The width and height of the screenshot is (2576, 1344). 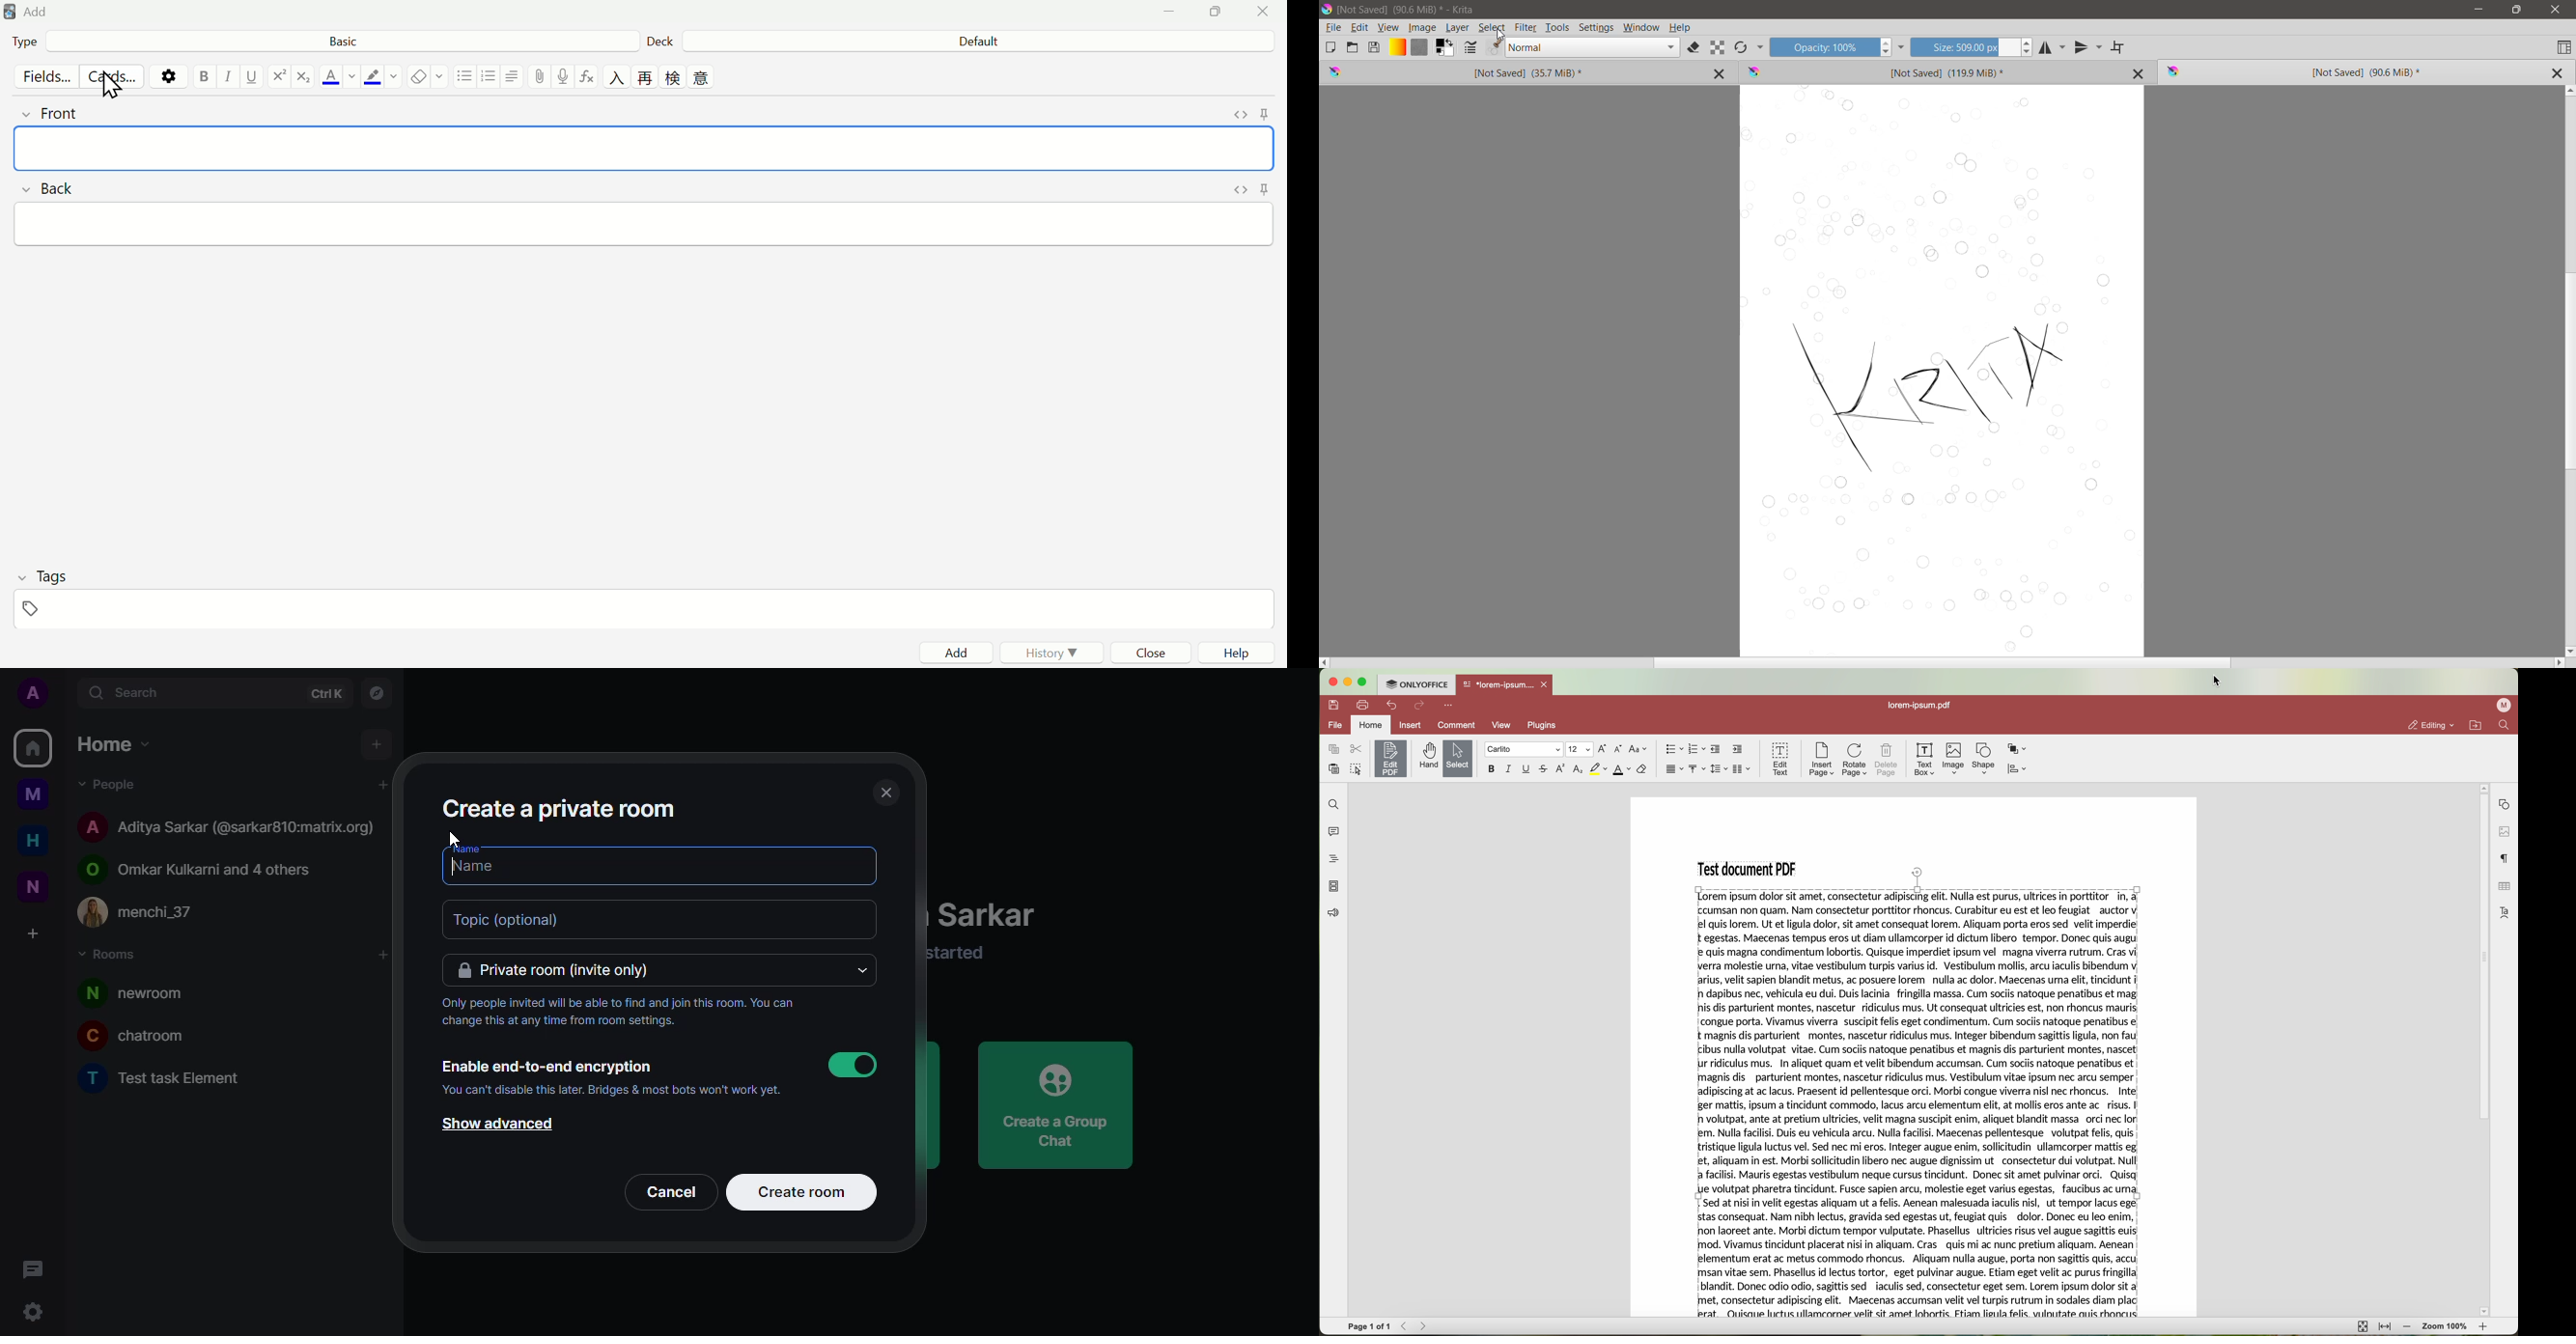 I want to click on You can't disable this later. Bridges & most bots won't work yet., so click(x=612, y=1091).